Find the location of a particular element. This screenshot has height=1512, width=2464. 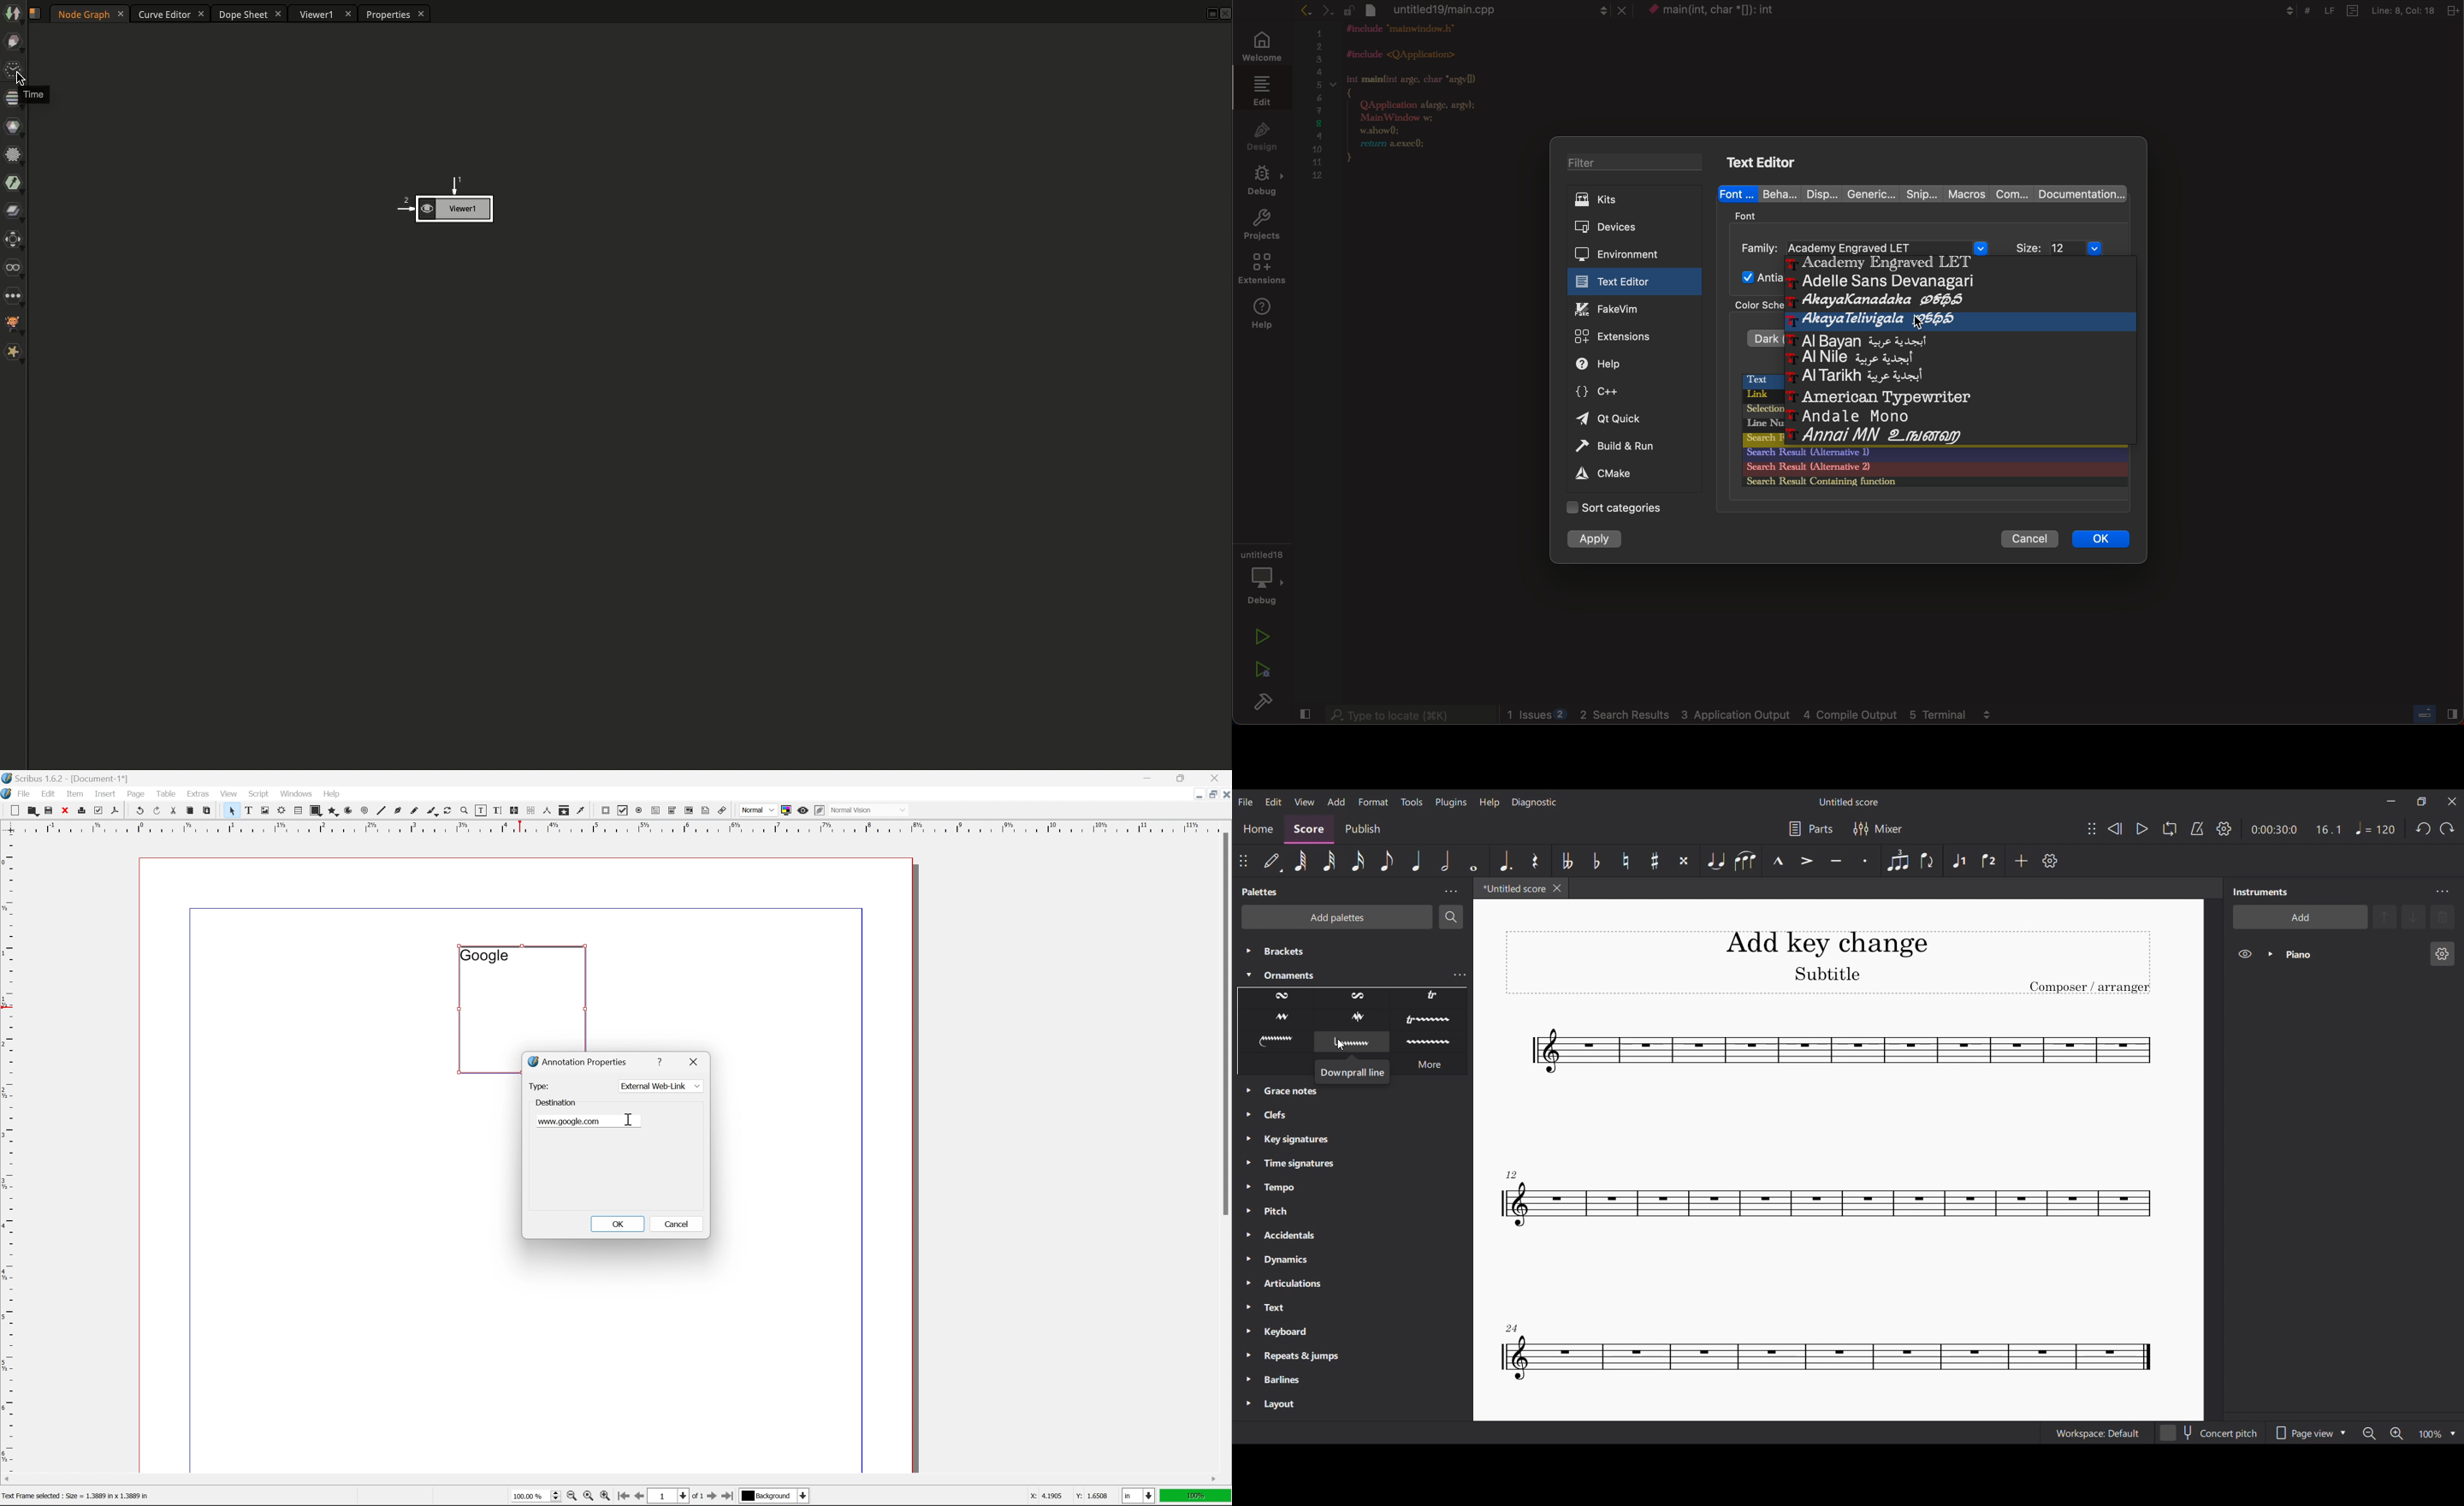

Palette options is located at coordinates (1347, 959).